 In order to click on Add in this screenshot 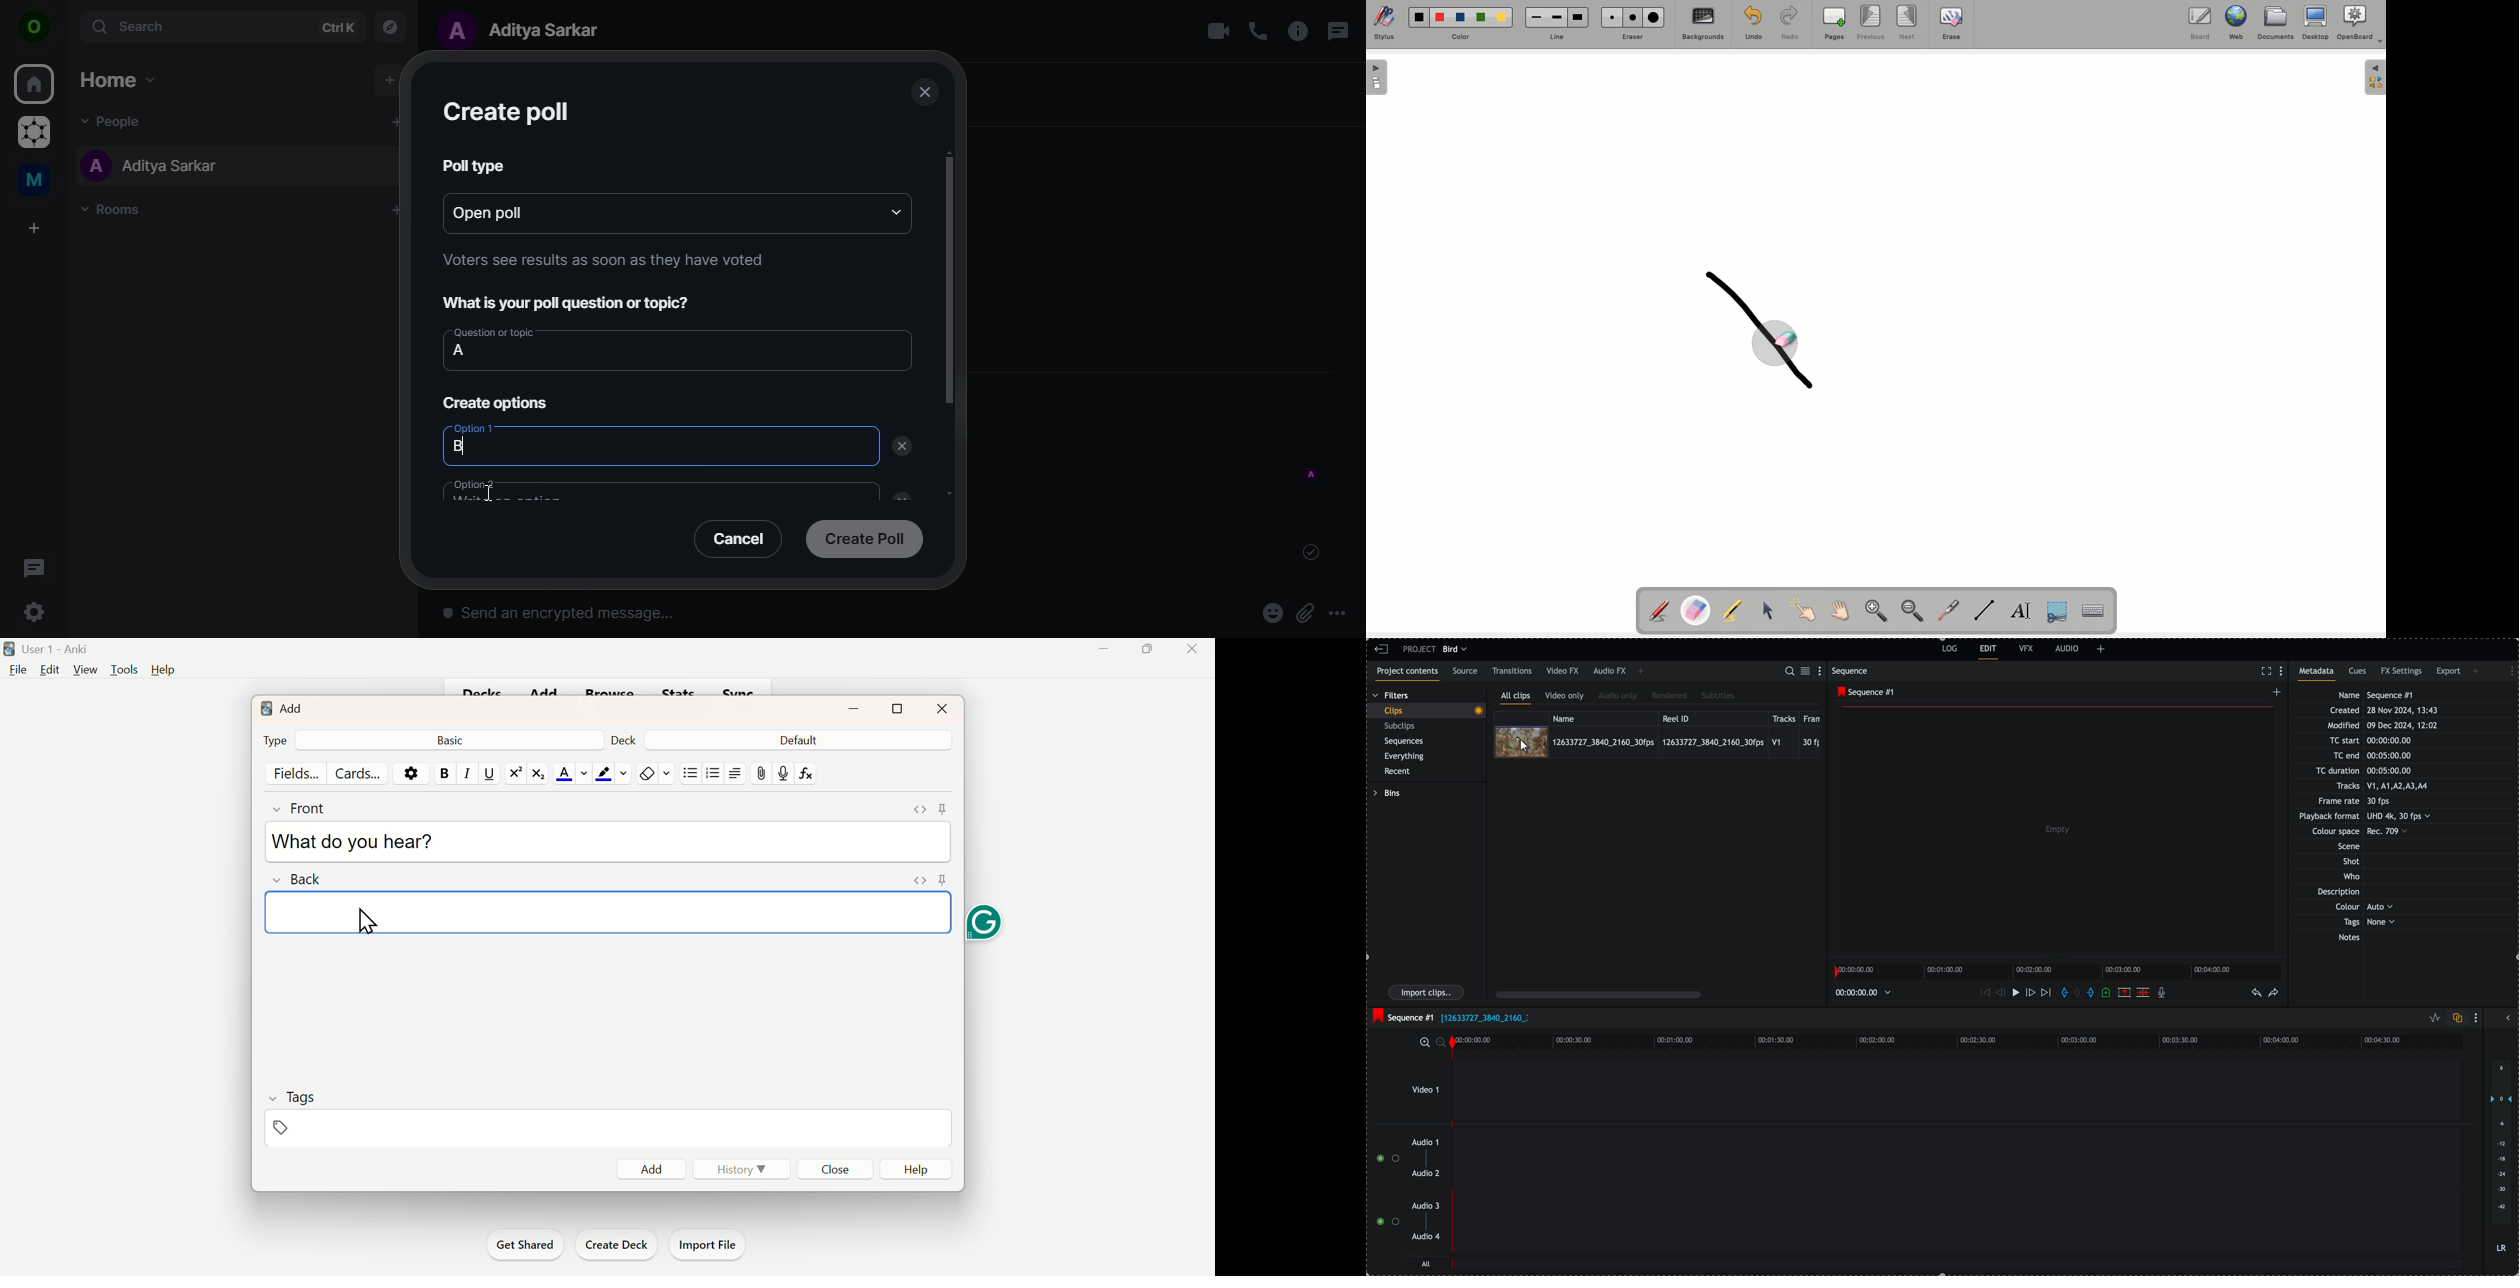, I will do `click(647, 1167)`.